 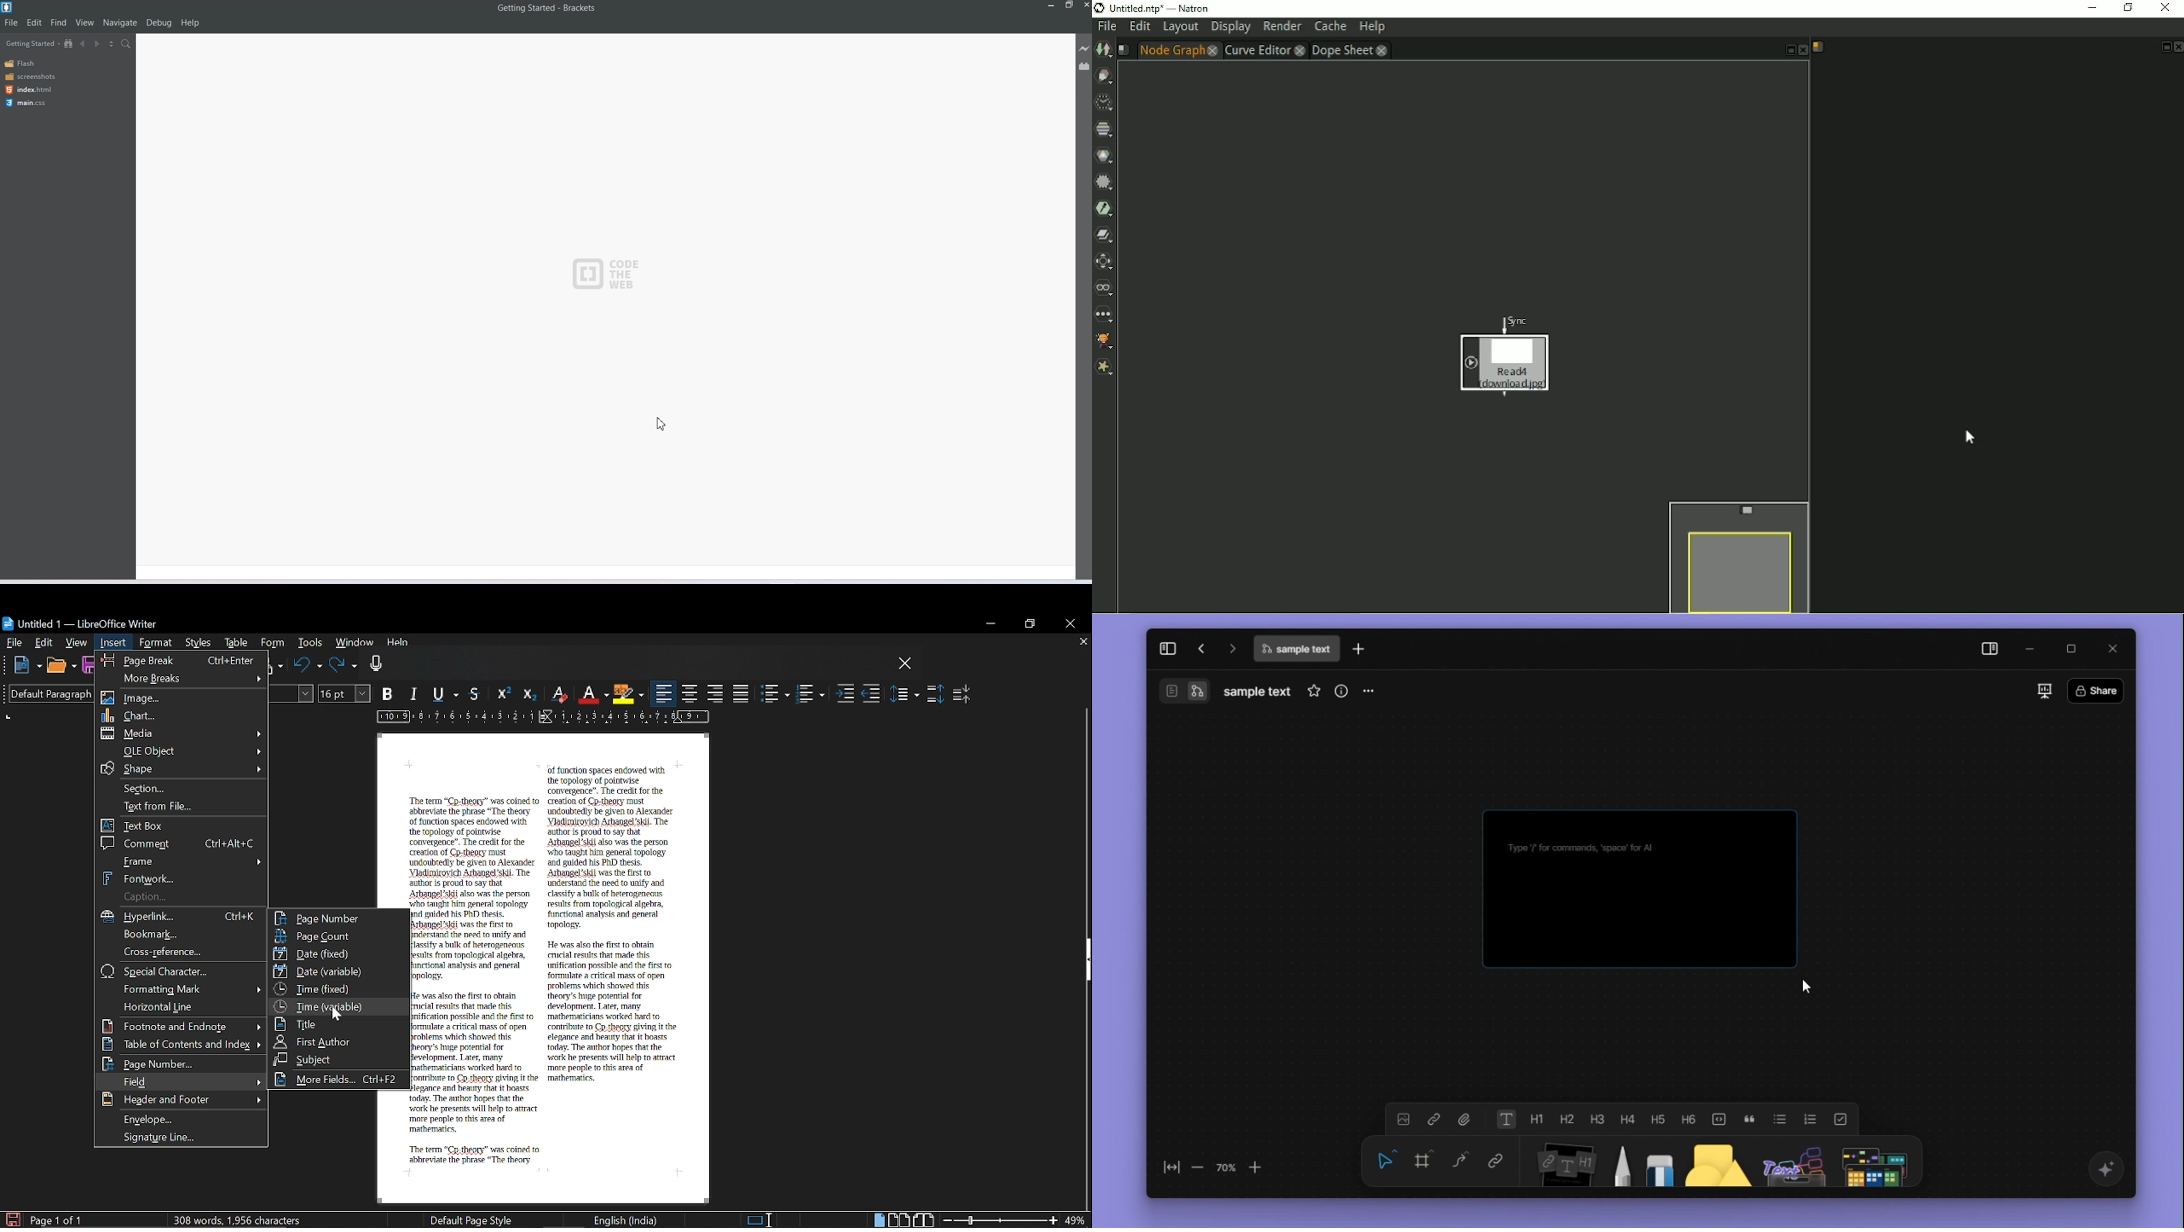 I want to click on toggle unordered list, so click(x=776, y=694).